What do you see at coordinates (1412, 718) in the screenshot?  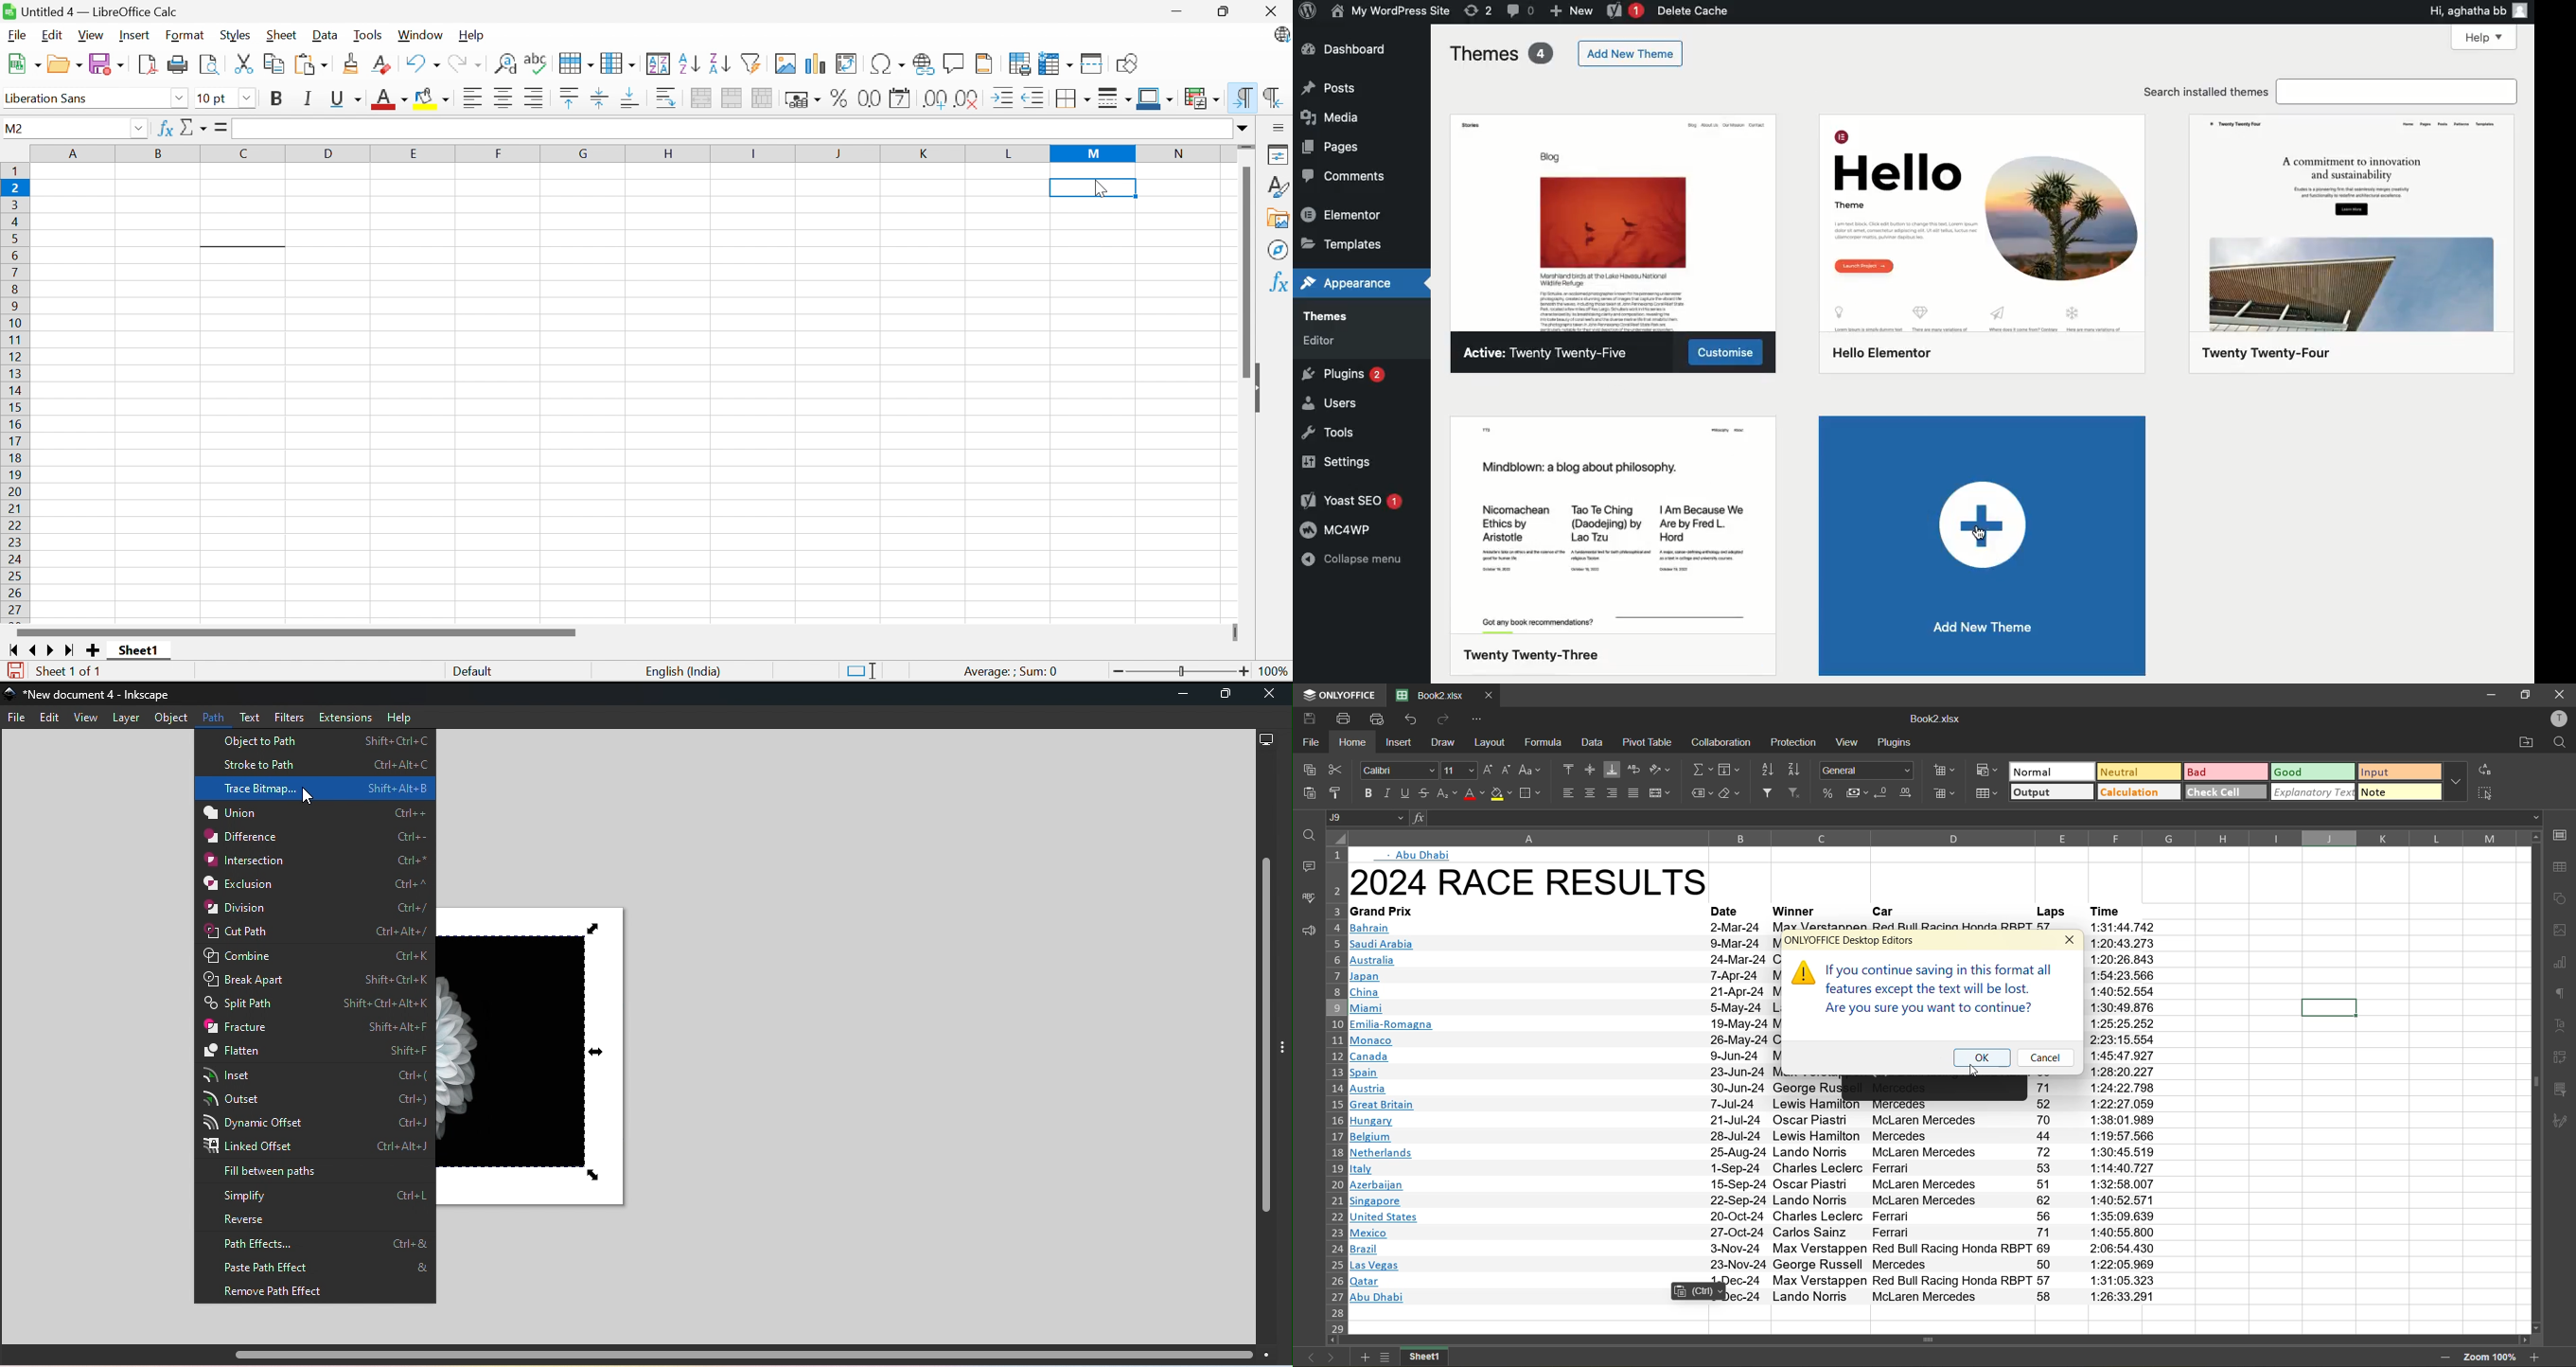 I see `undo` at bounding box center [1412, 718].